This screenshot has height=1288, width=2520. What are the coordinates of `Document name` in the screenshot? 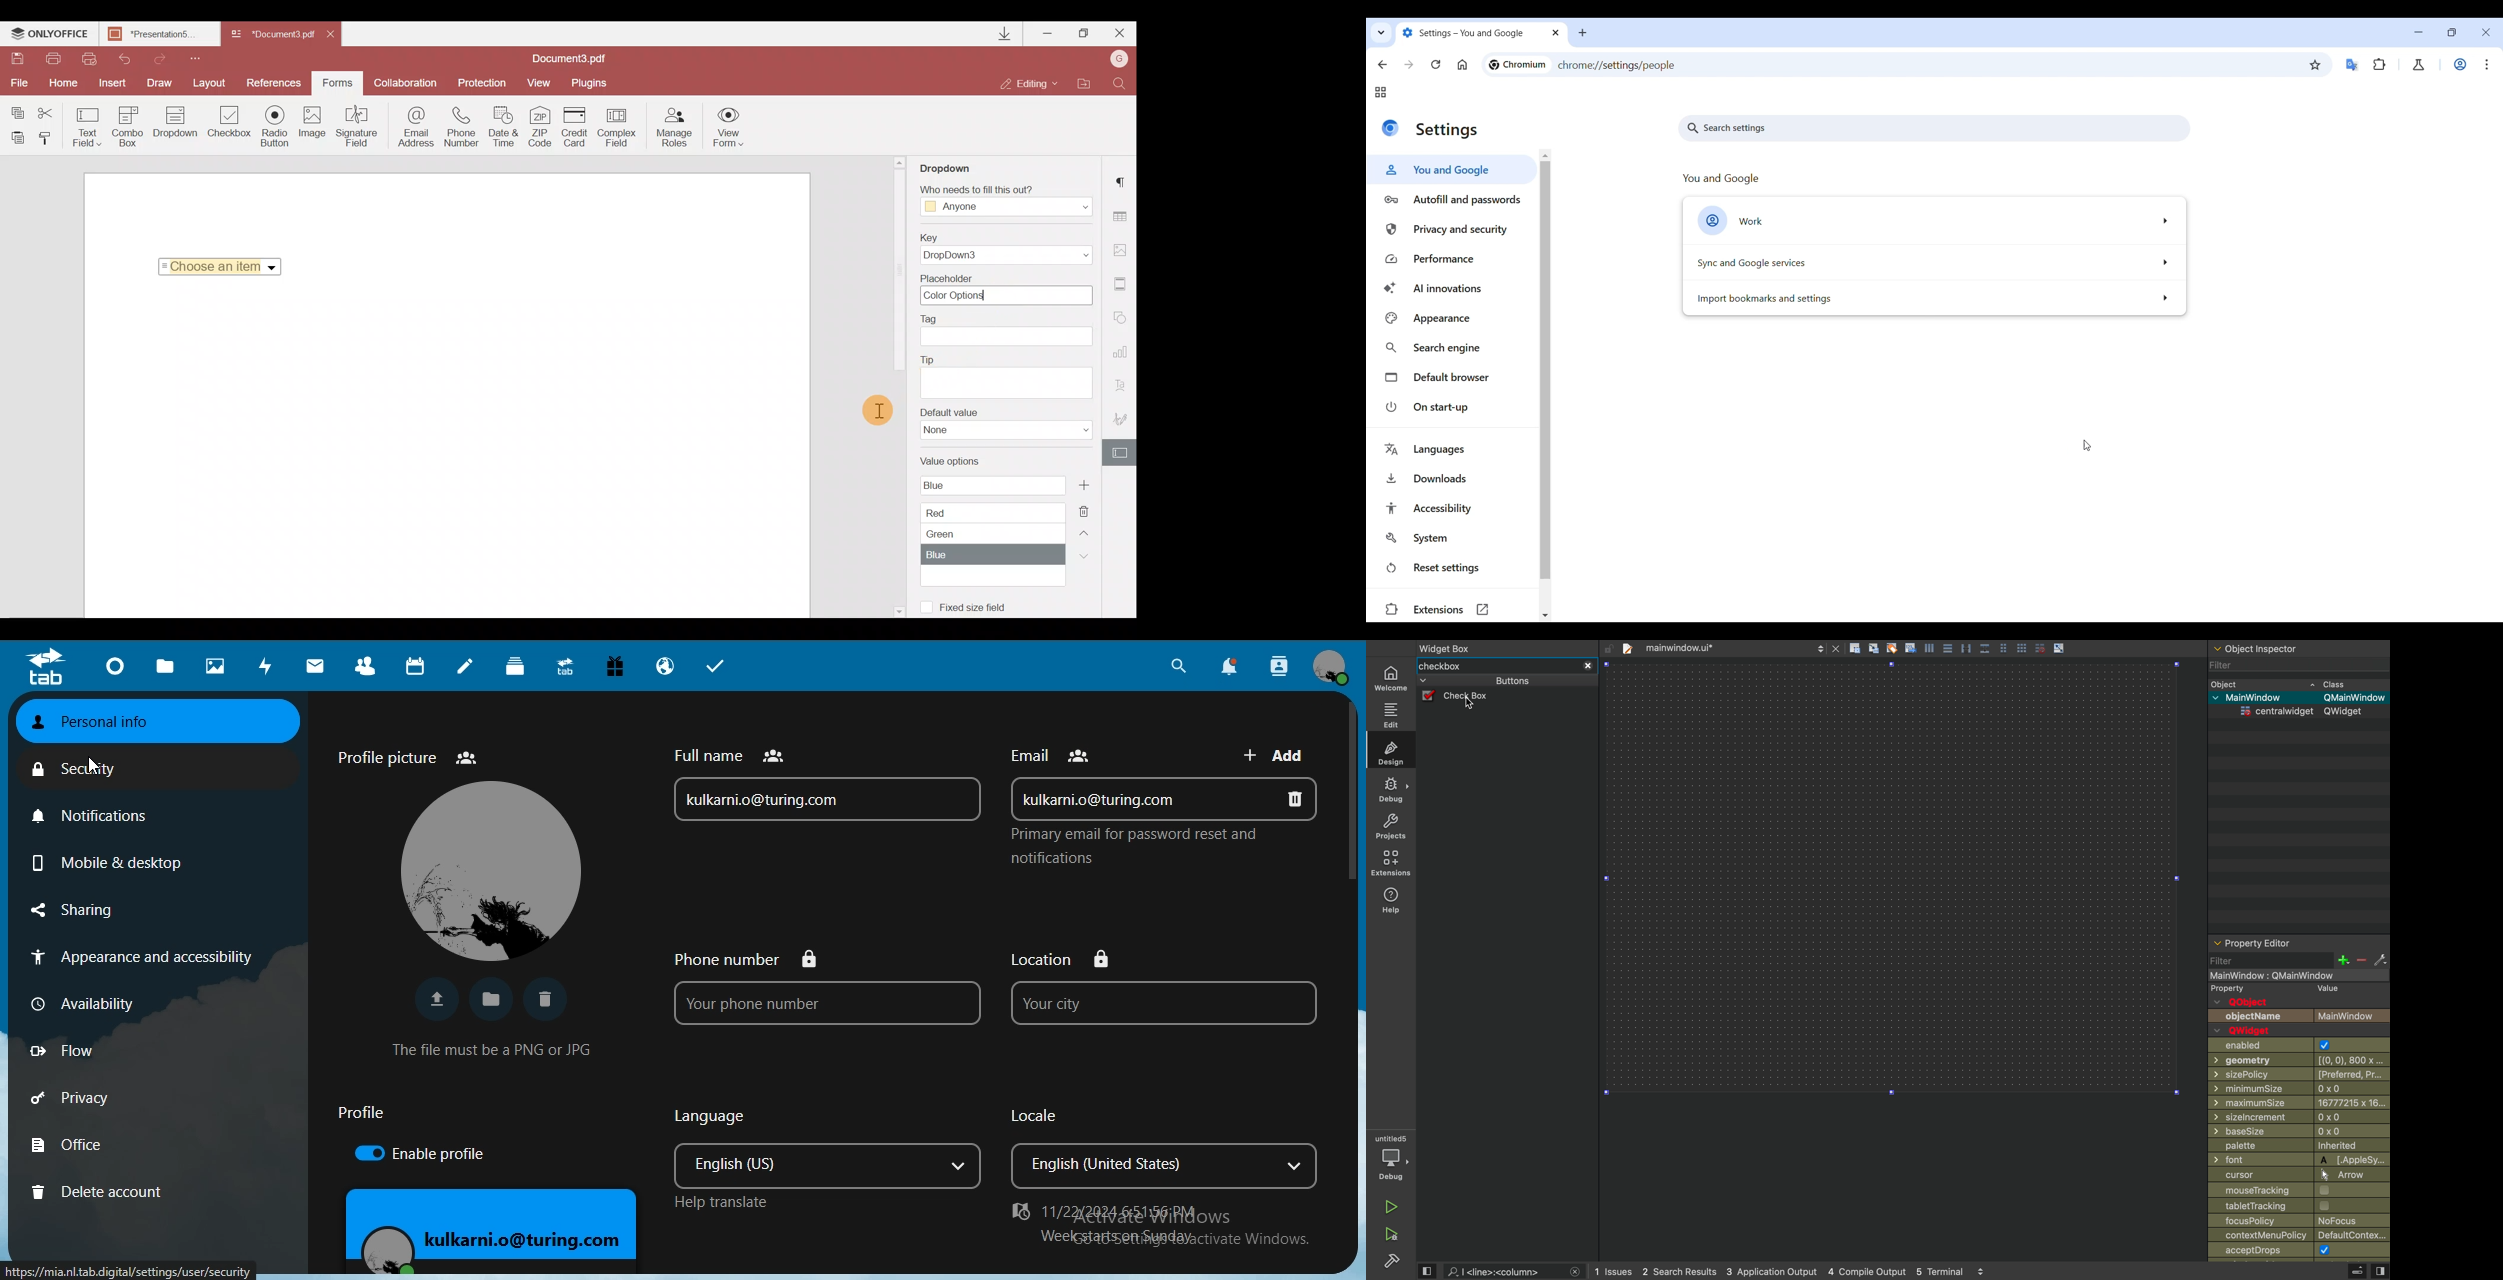 It's located at (271, 35).